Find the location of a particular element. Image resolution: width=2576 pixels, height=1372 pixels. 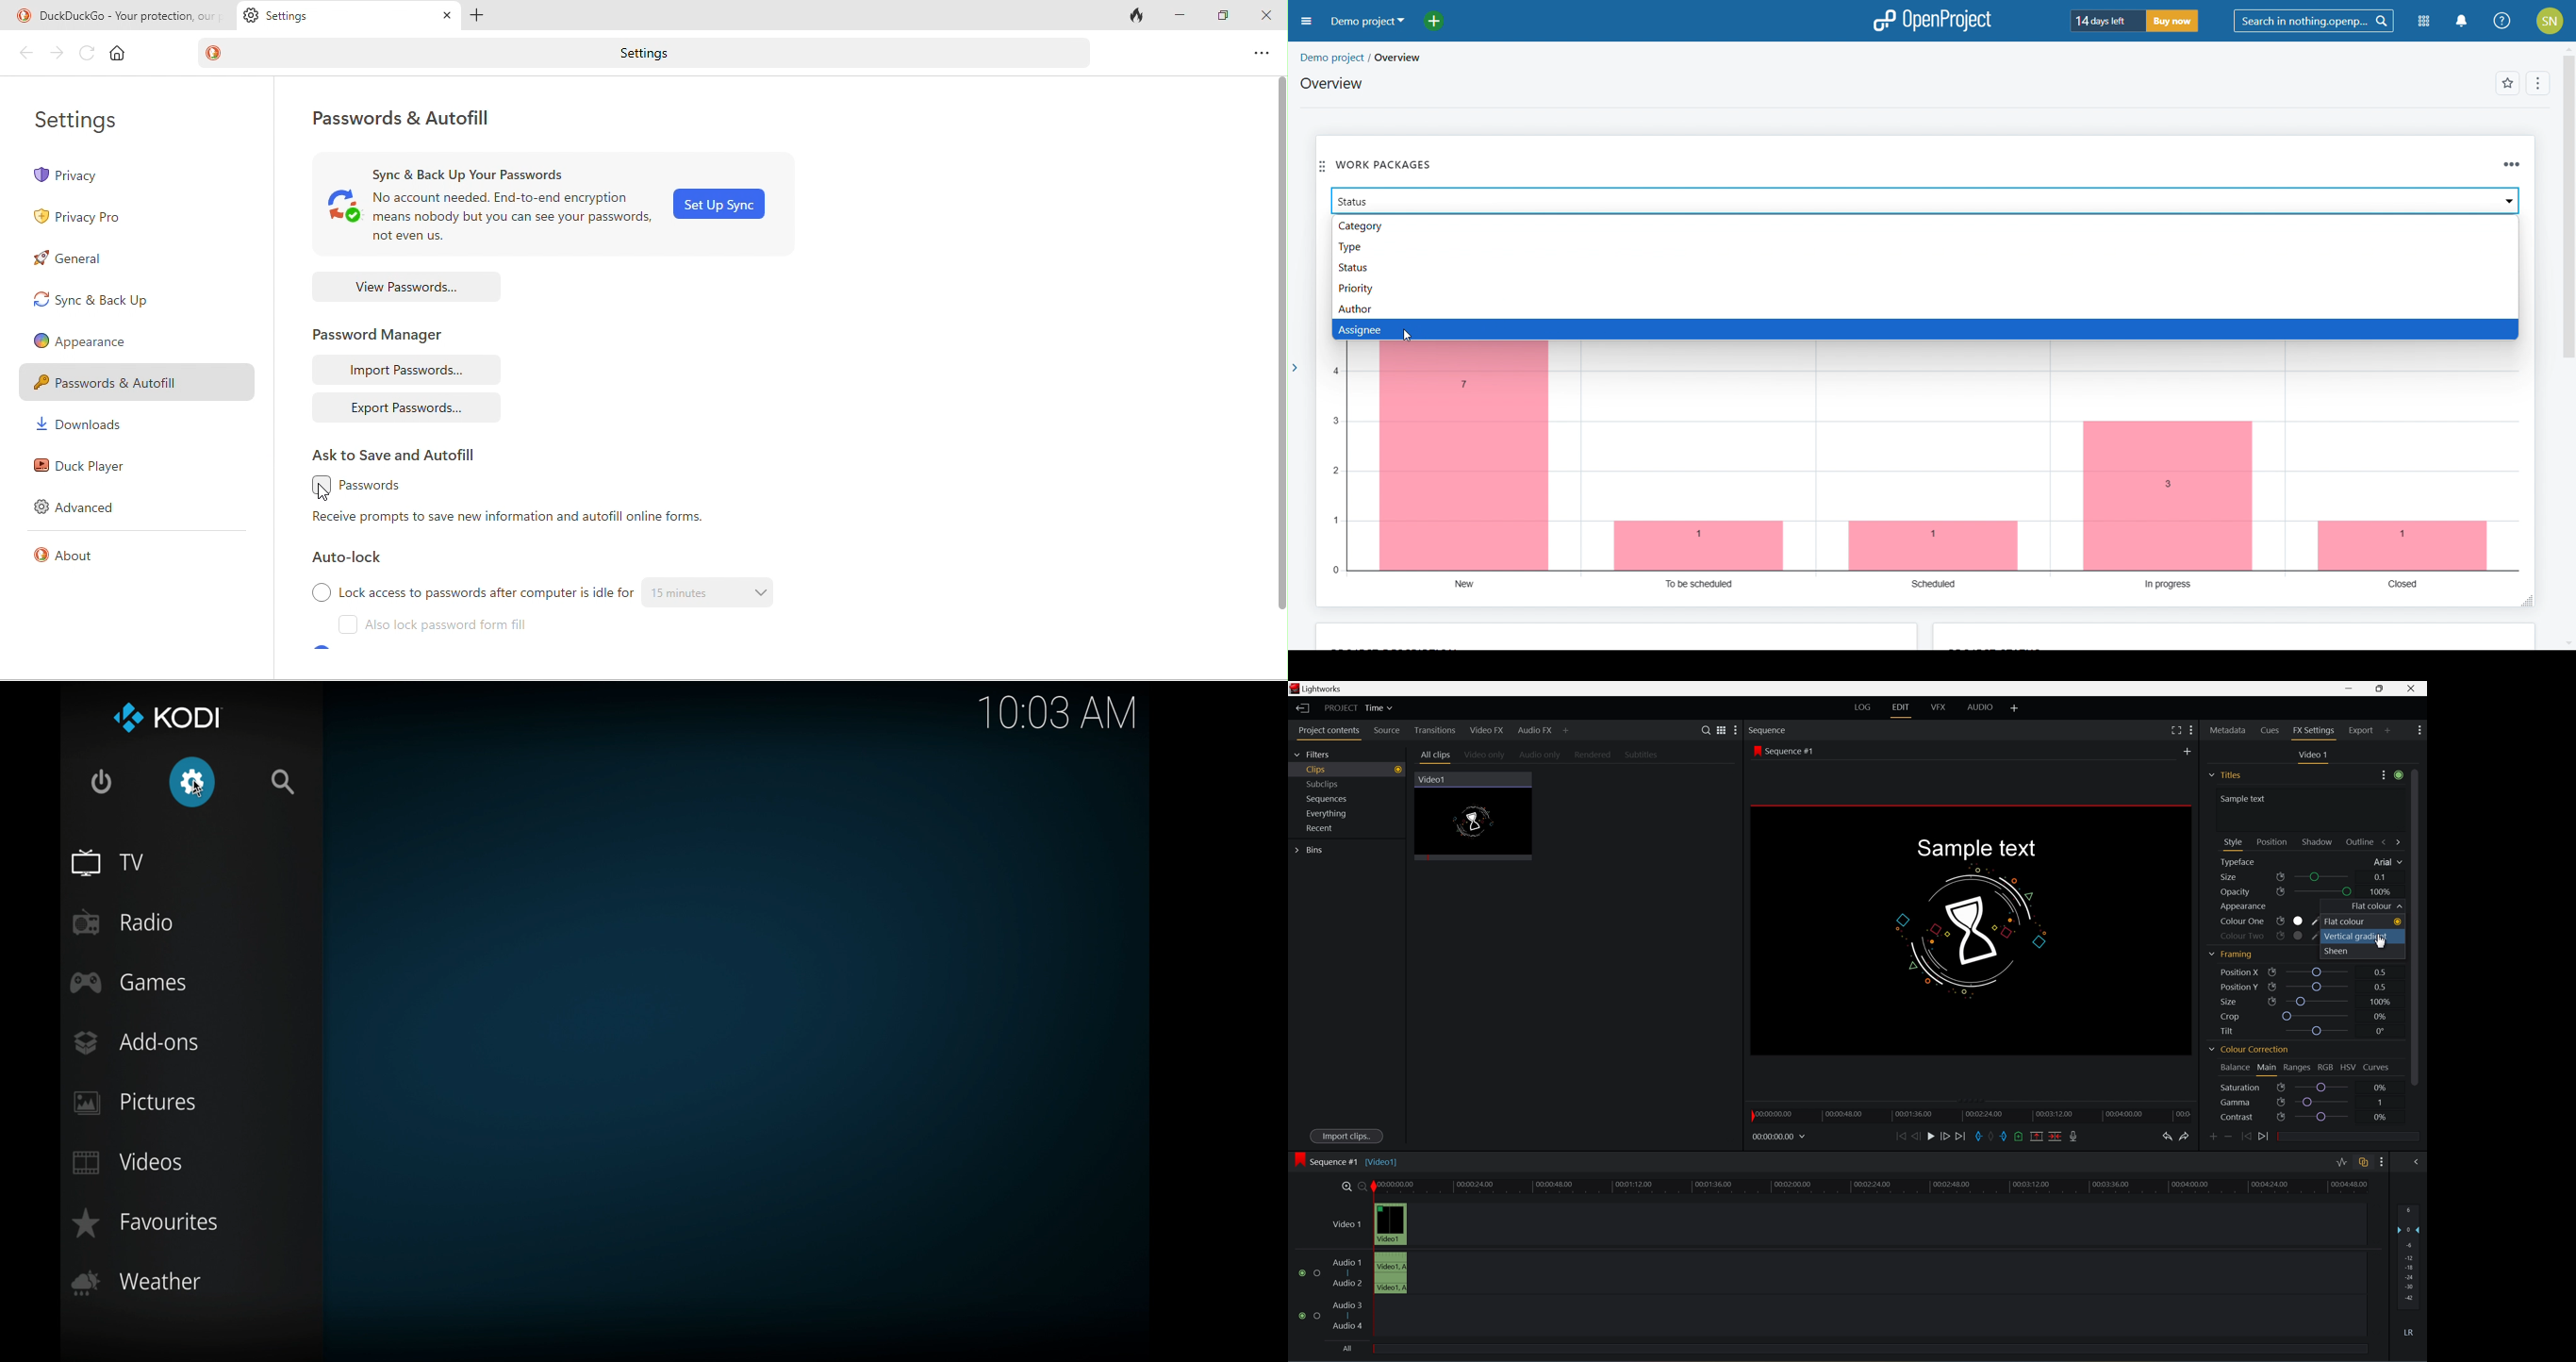

setting logo is located at coordinates (249, 17).